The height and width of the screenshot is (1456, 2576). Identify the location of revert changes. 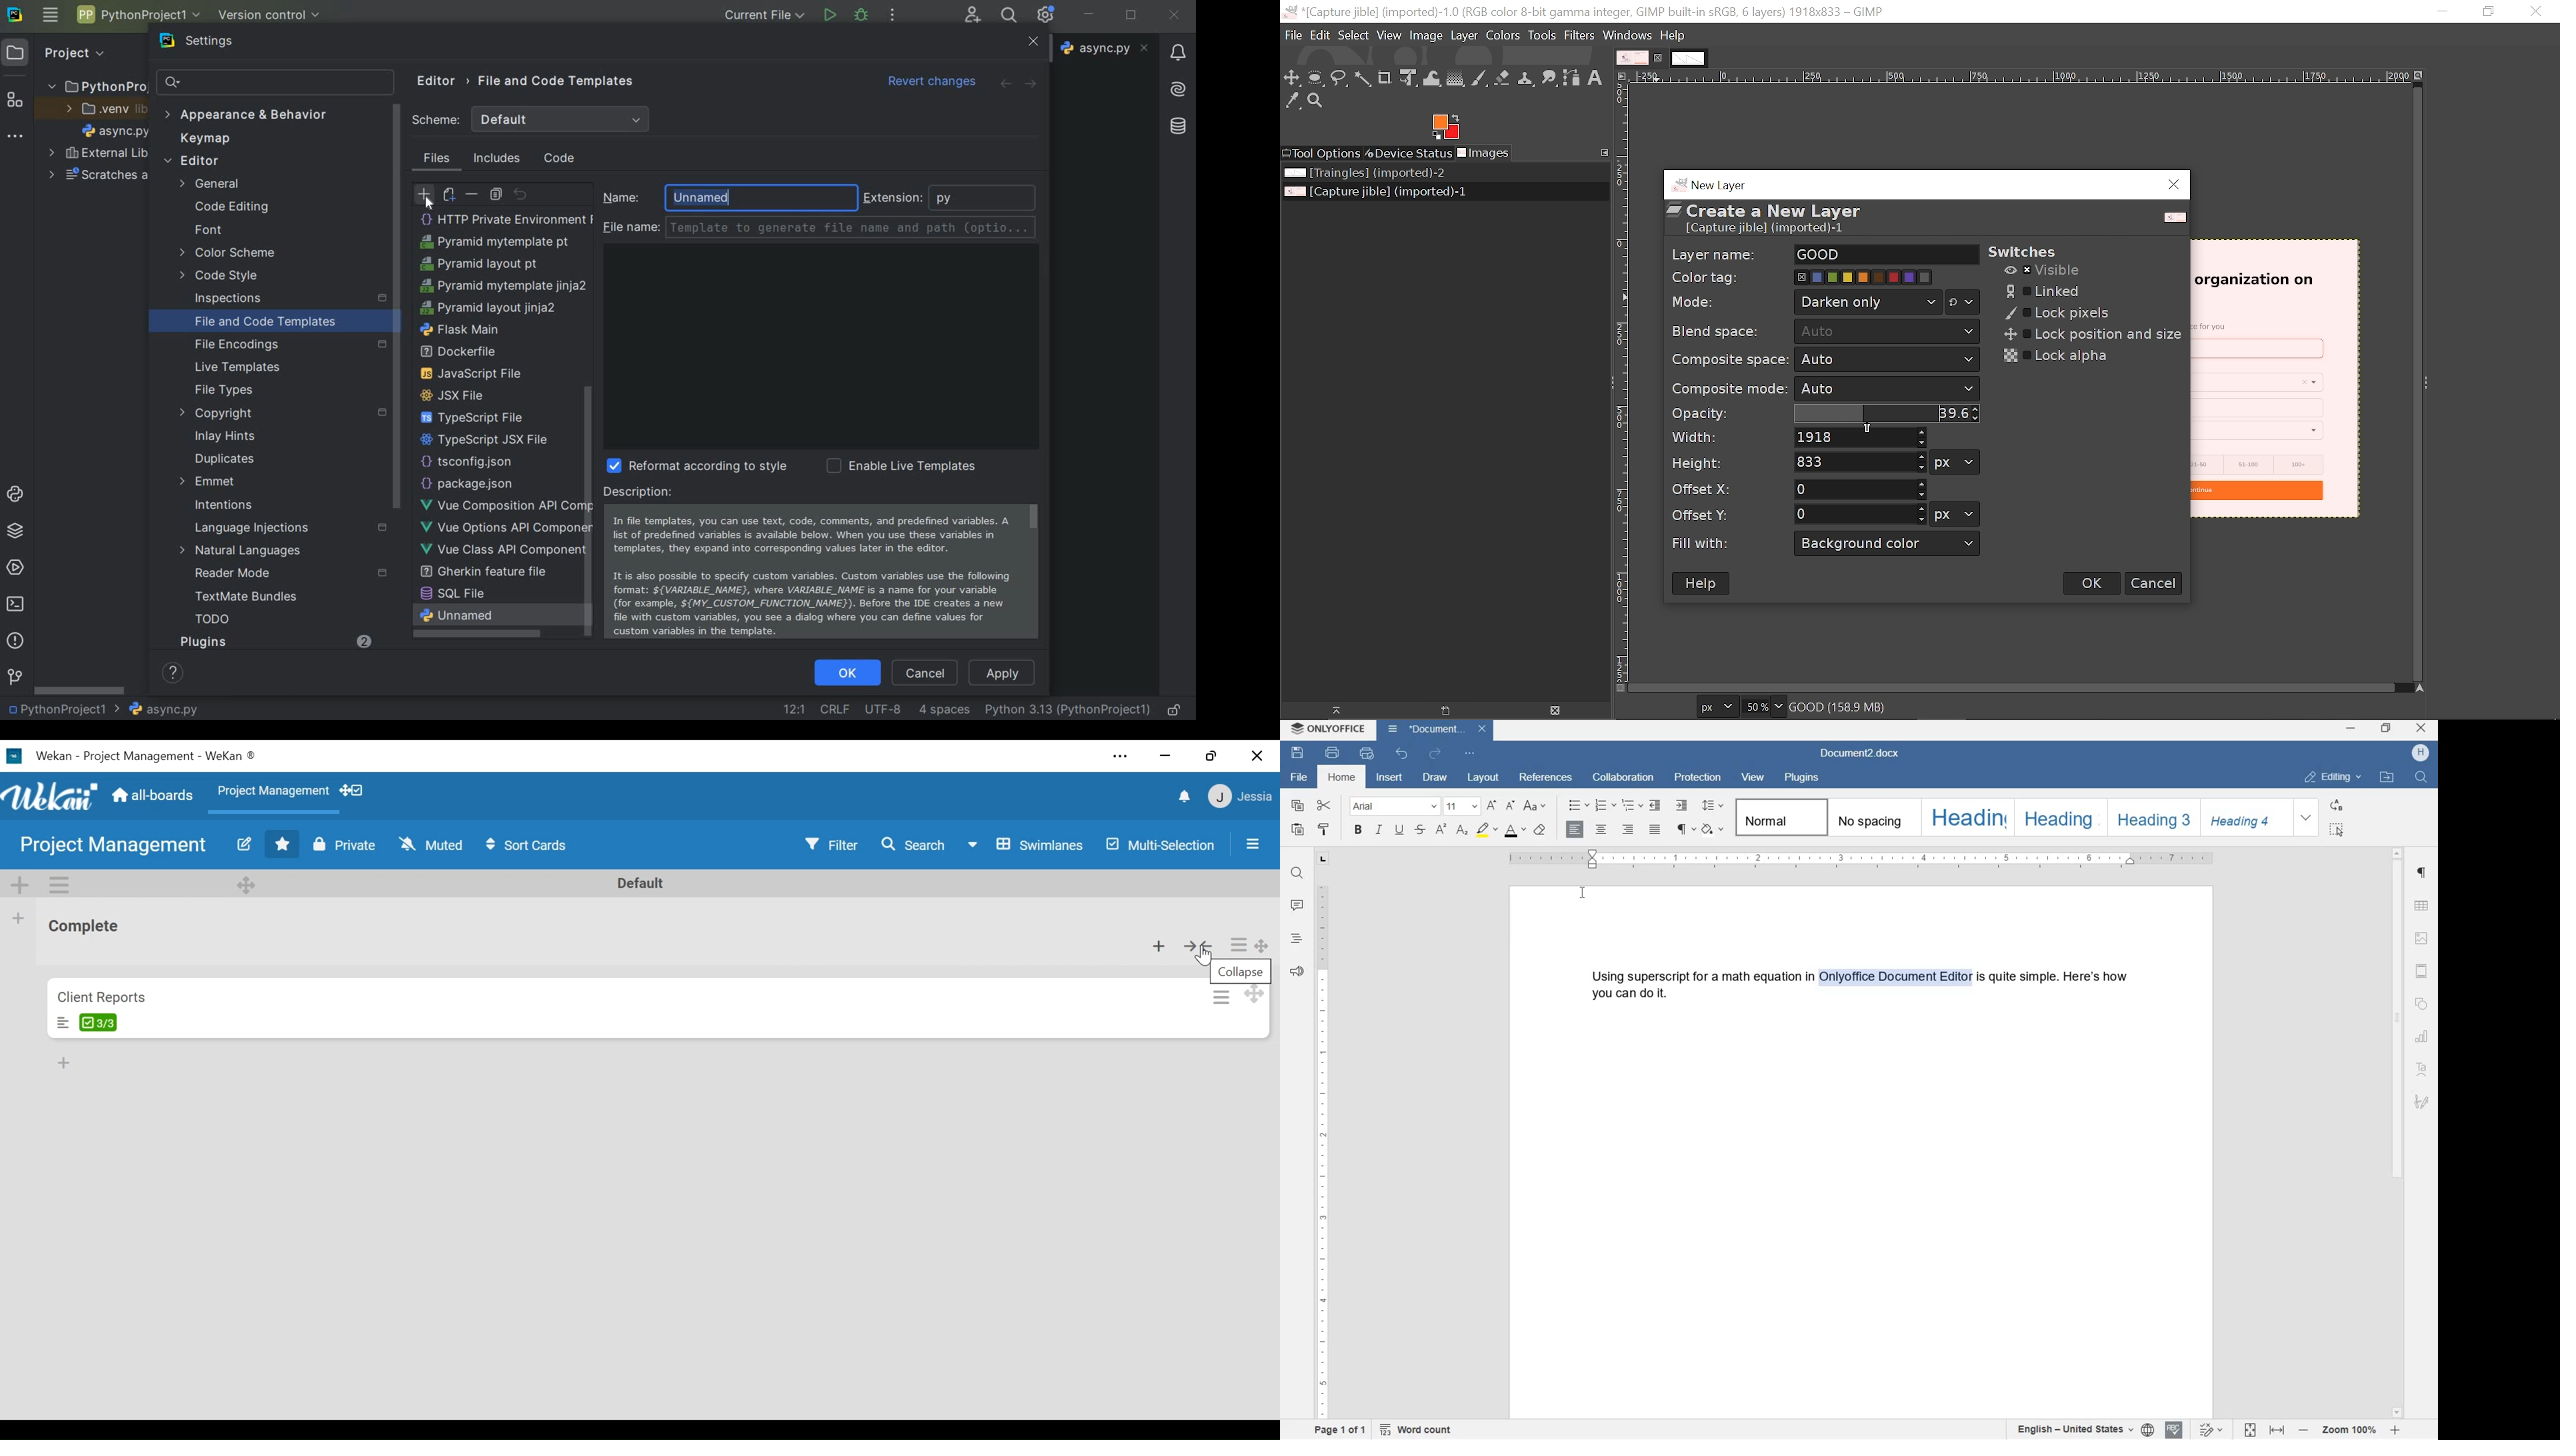
(927, 83).